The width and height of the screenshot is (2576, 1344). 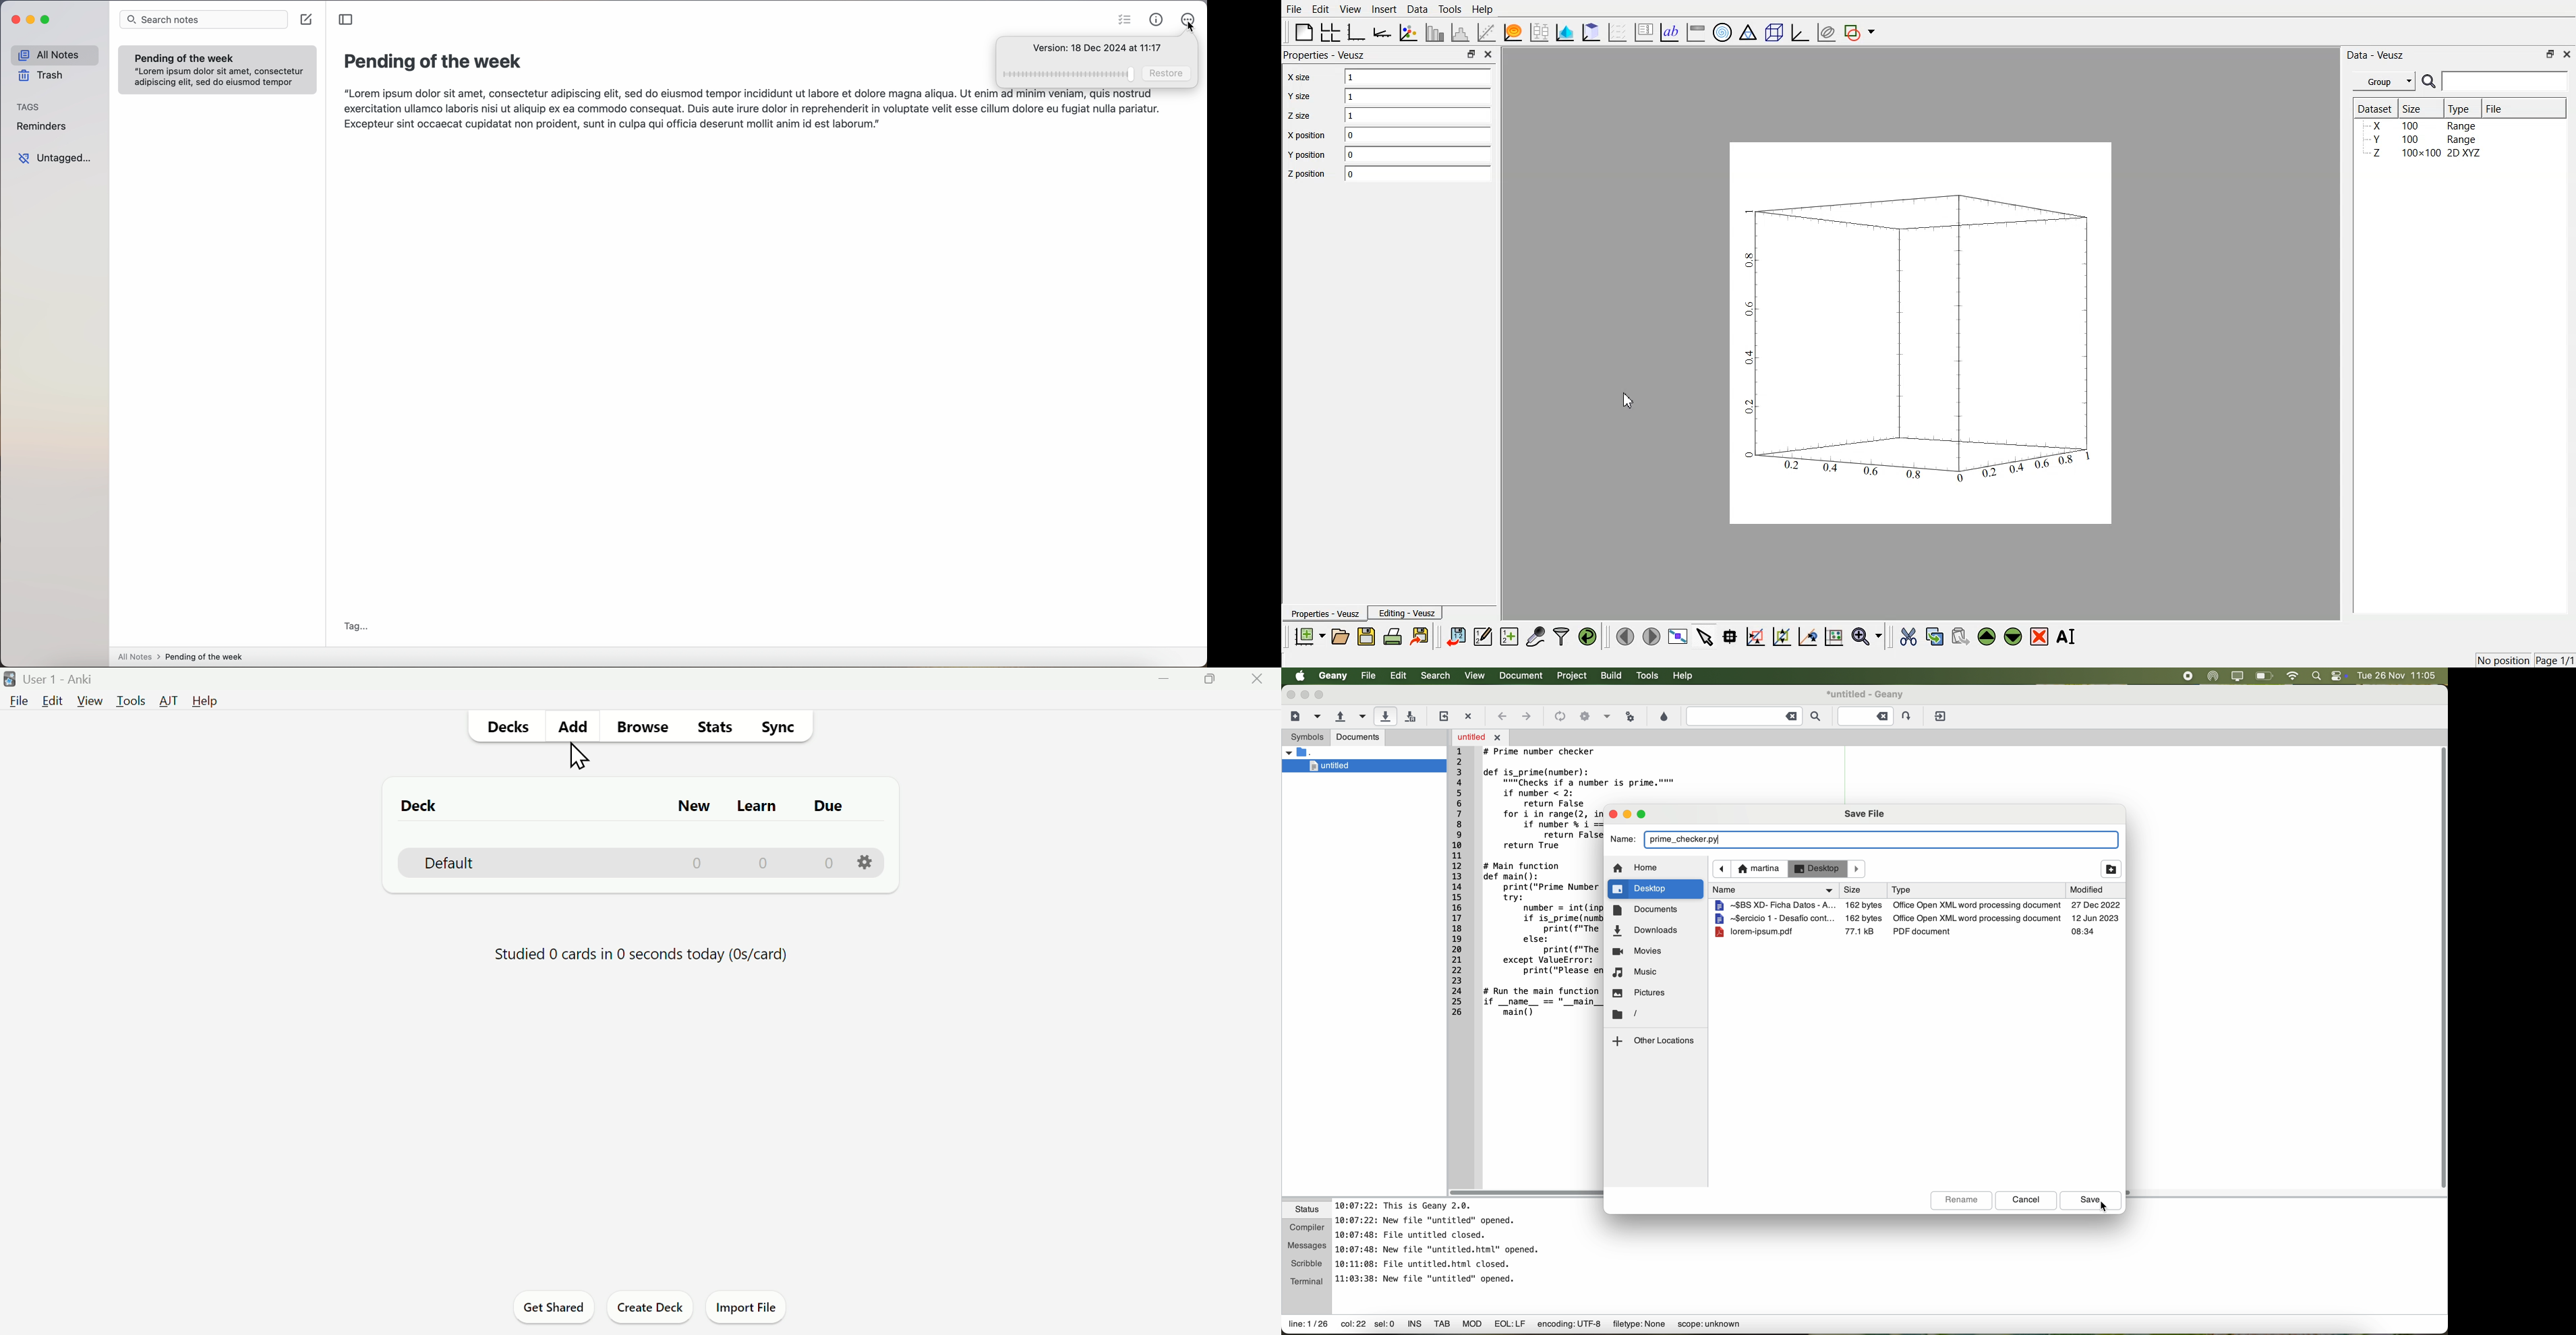 I want to click on Data - Veusz, so click(x=2375, y=55).